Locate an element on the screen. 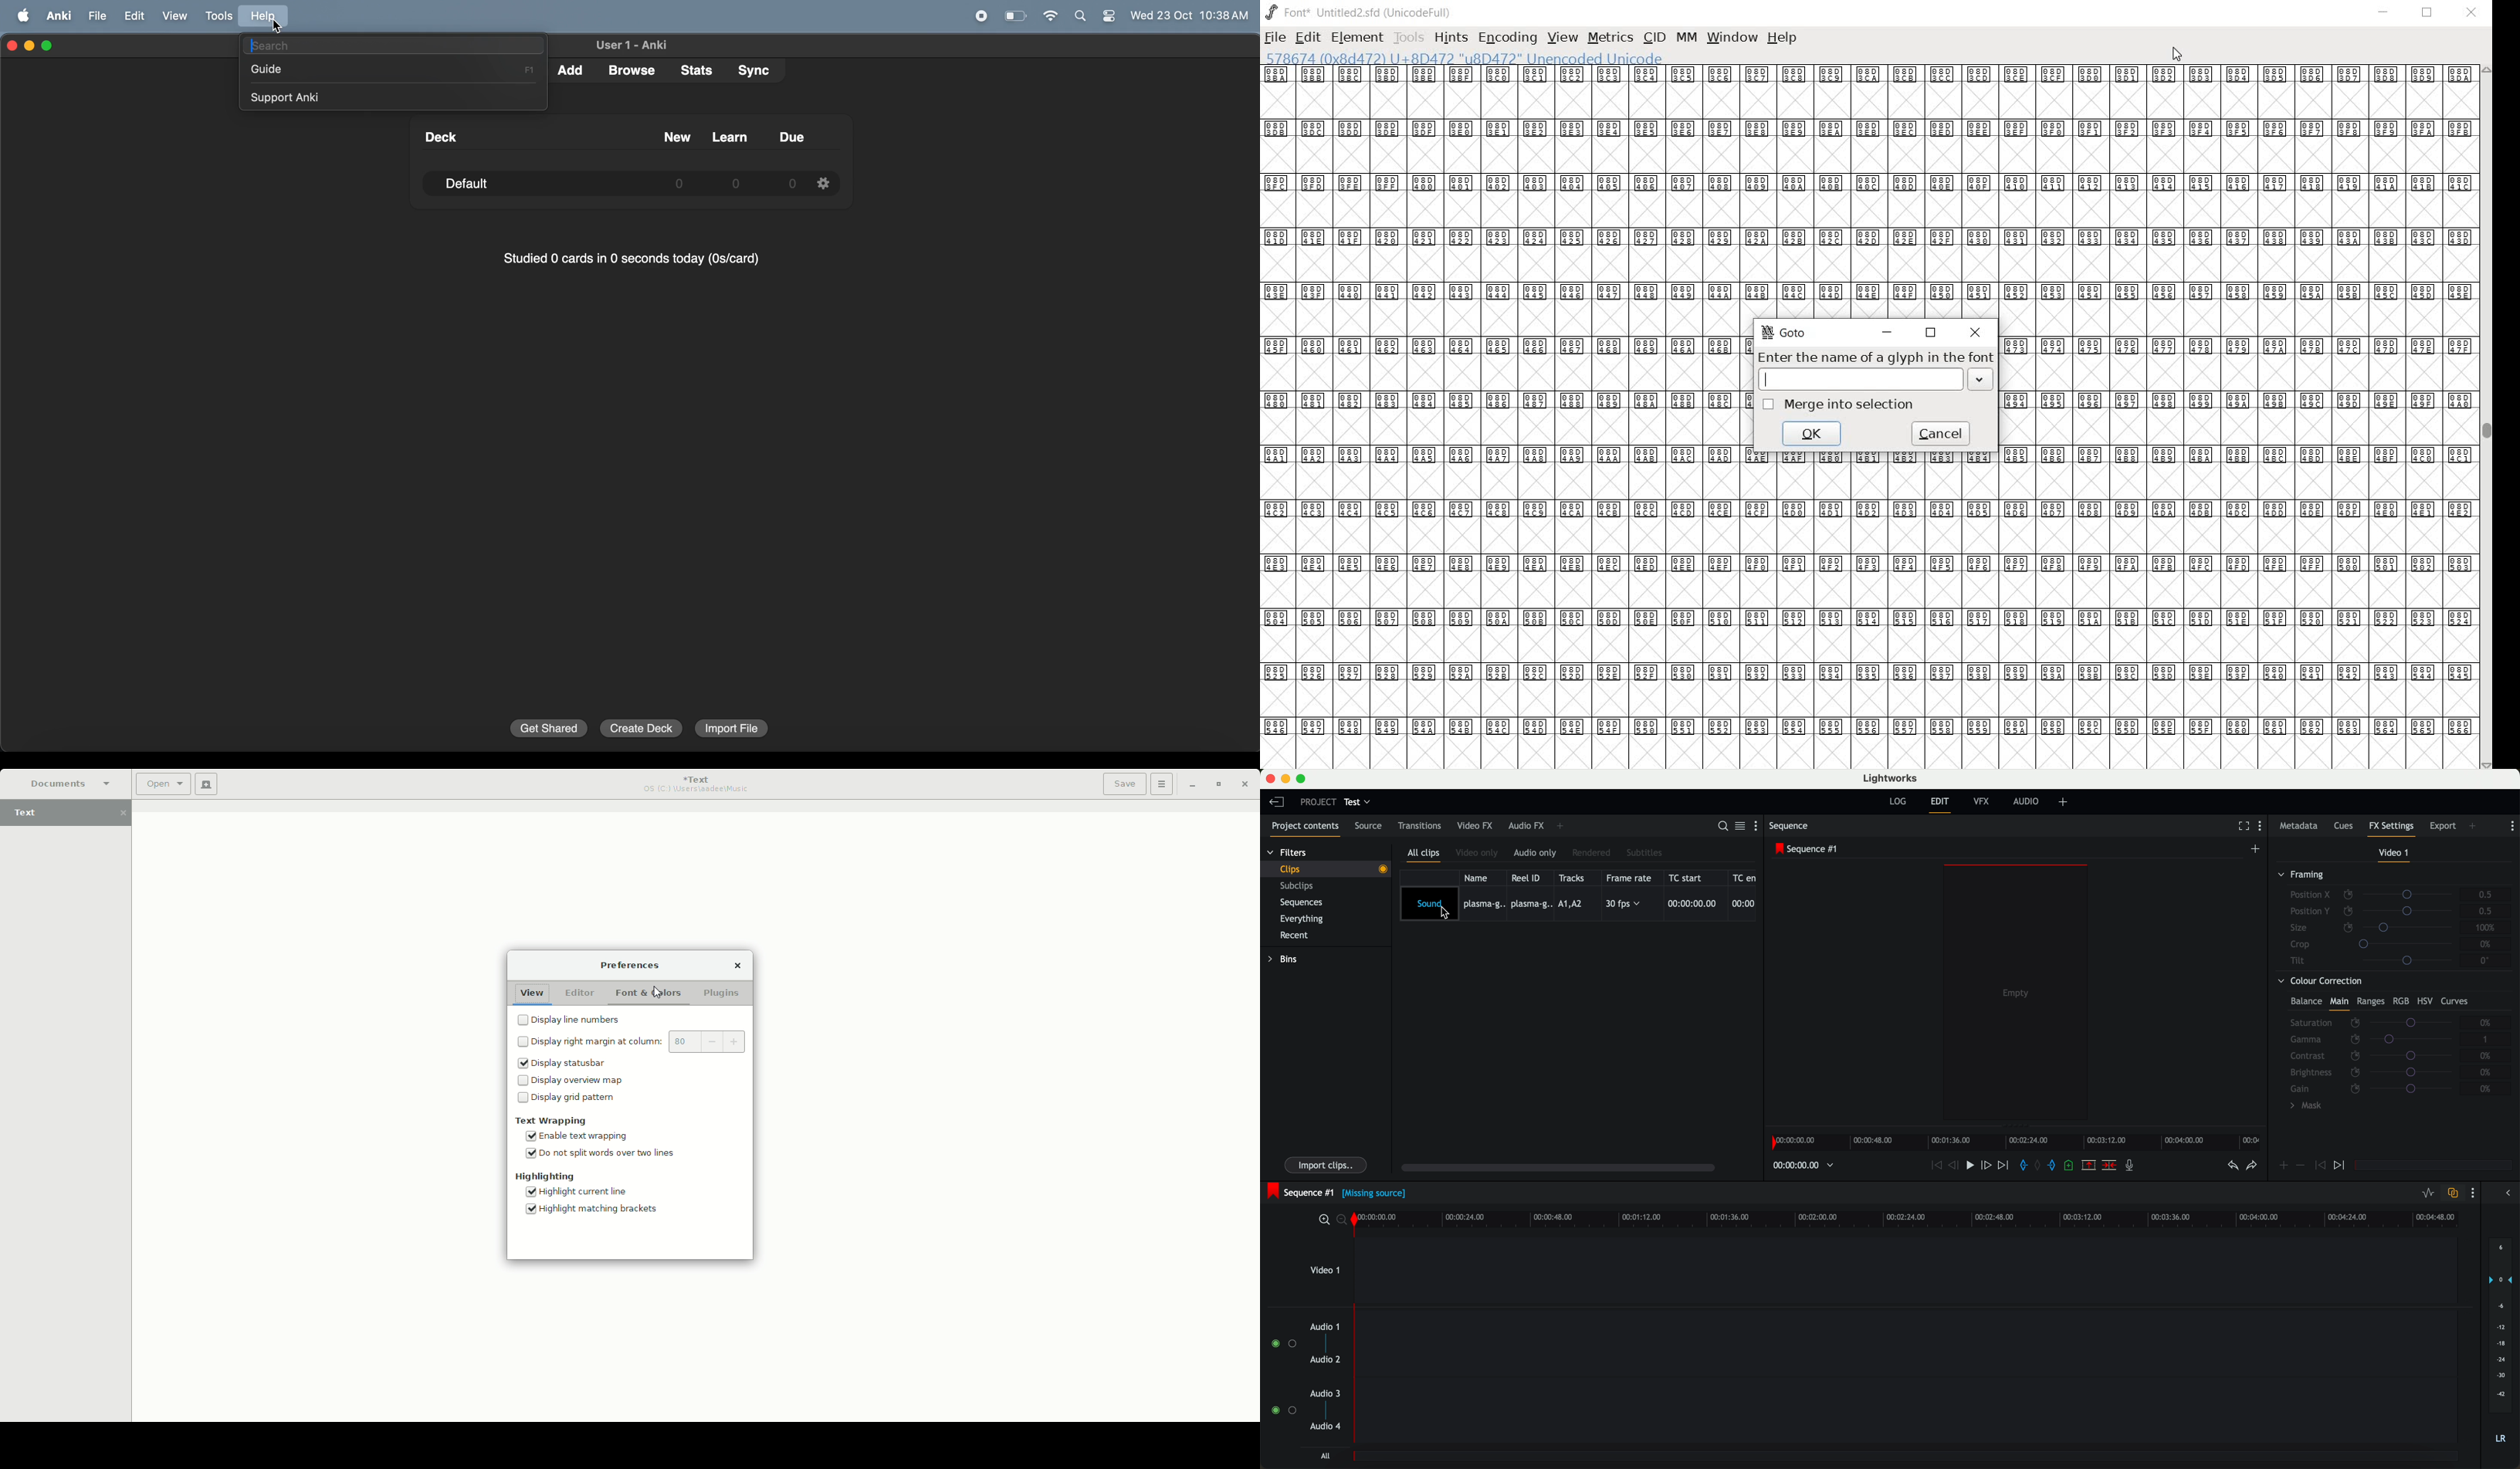 This screenshot has width=2520, height=1484. arrow is located at coordinates (2505, 1194).